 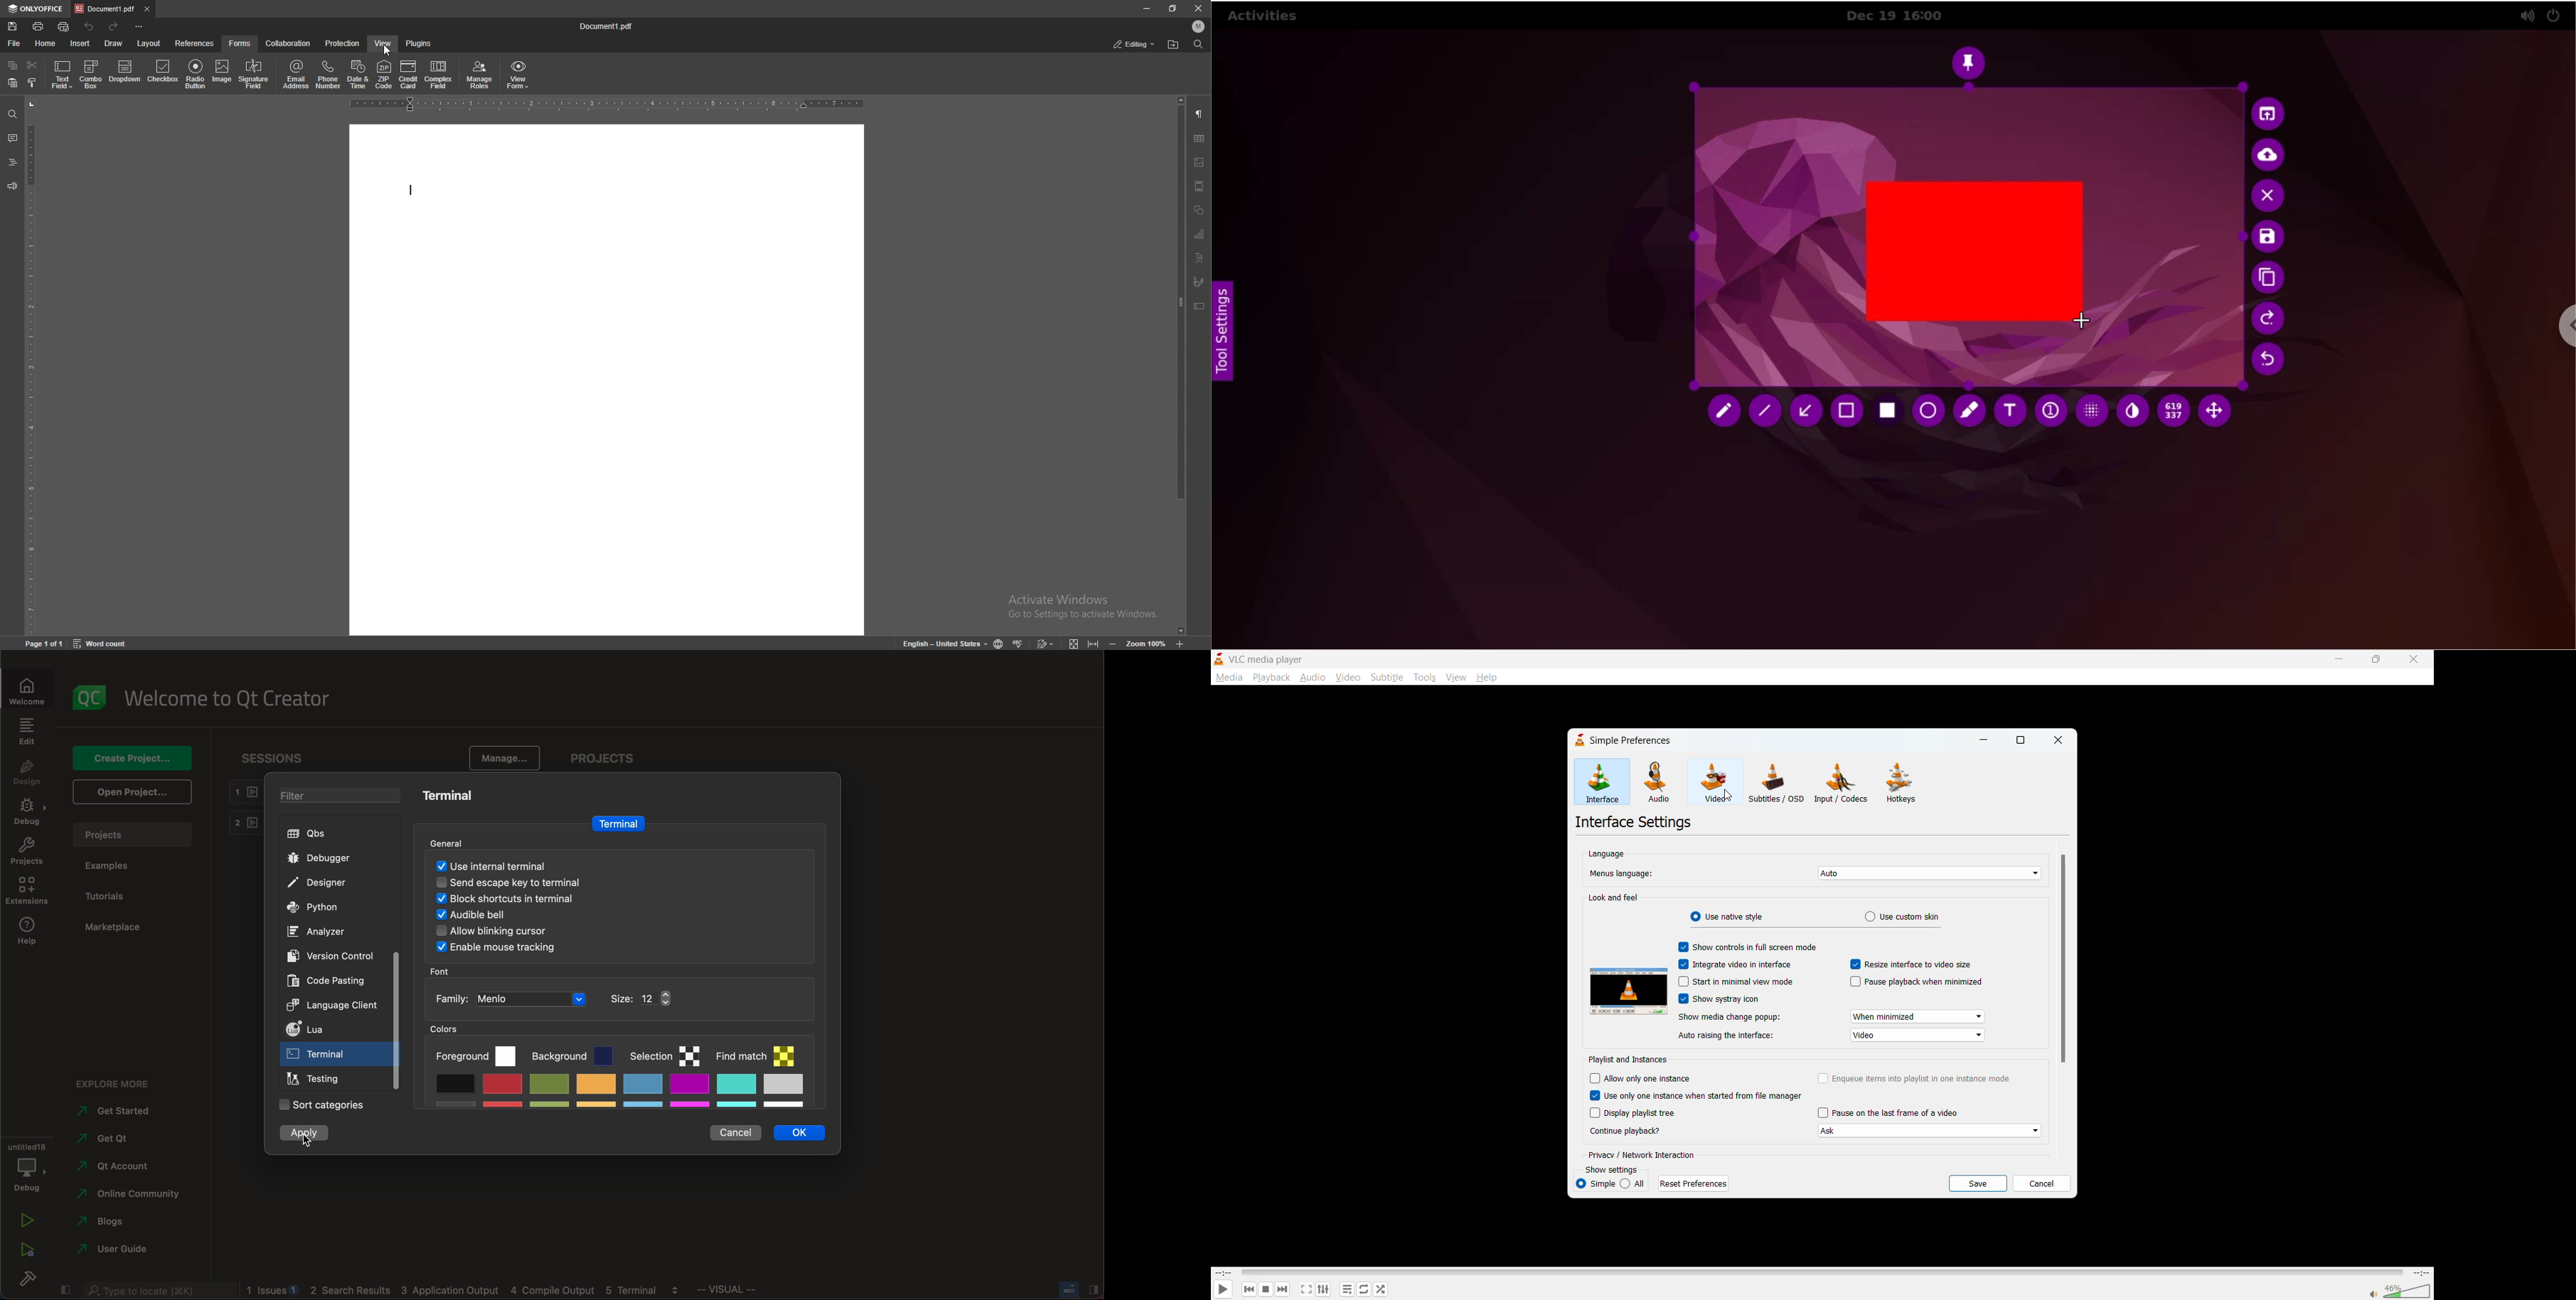 I want to click on audio, so click(x=1313, y=678).